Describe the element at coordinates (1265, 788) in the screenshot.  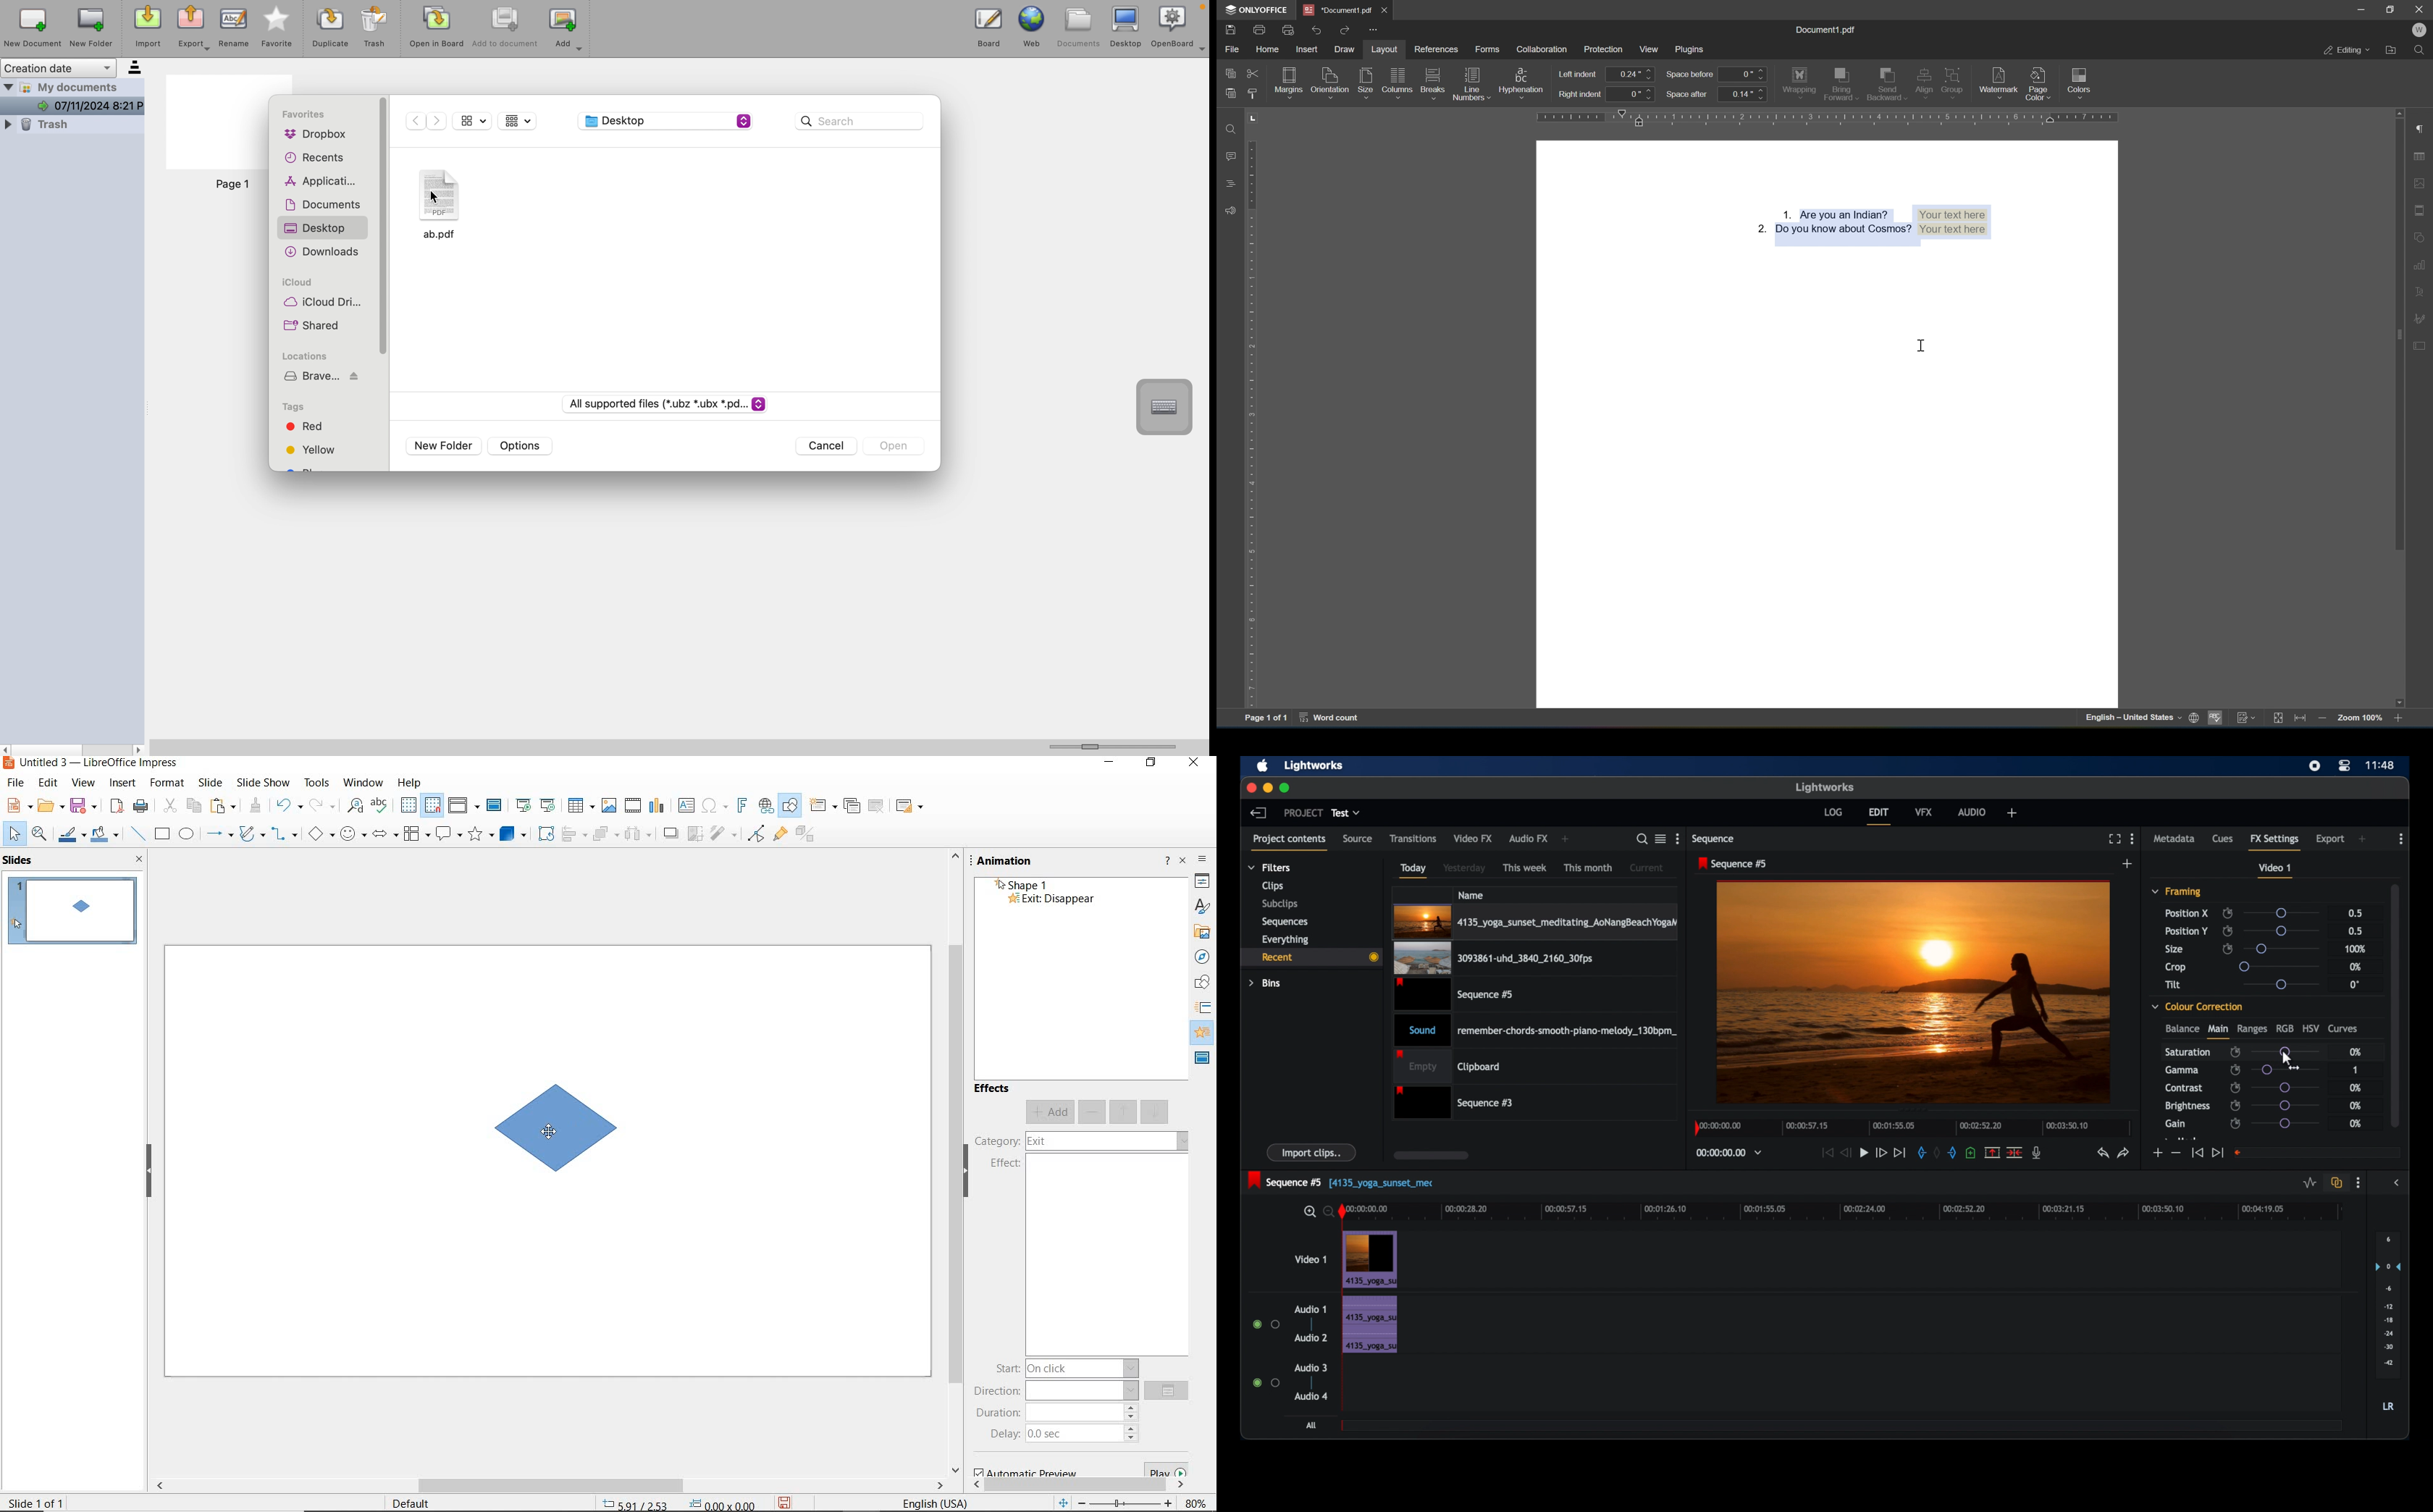
I see `minimize` at that location.